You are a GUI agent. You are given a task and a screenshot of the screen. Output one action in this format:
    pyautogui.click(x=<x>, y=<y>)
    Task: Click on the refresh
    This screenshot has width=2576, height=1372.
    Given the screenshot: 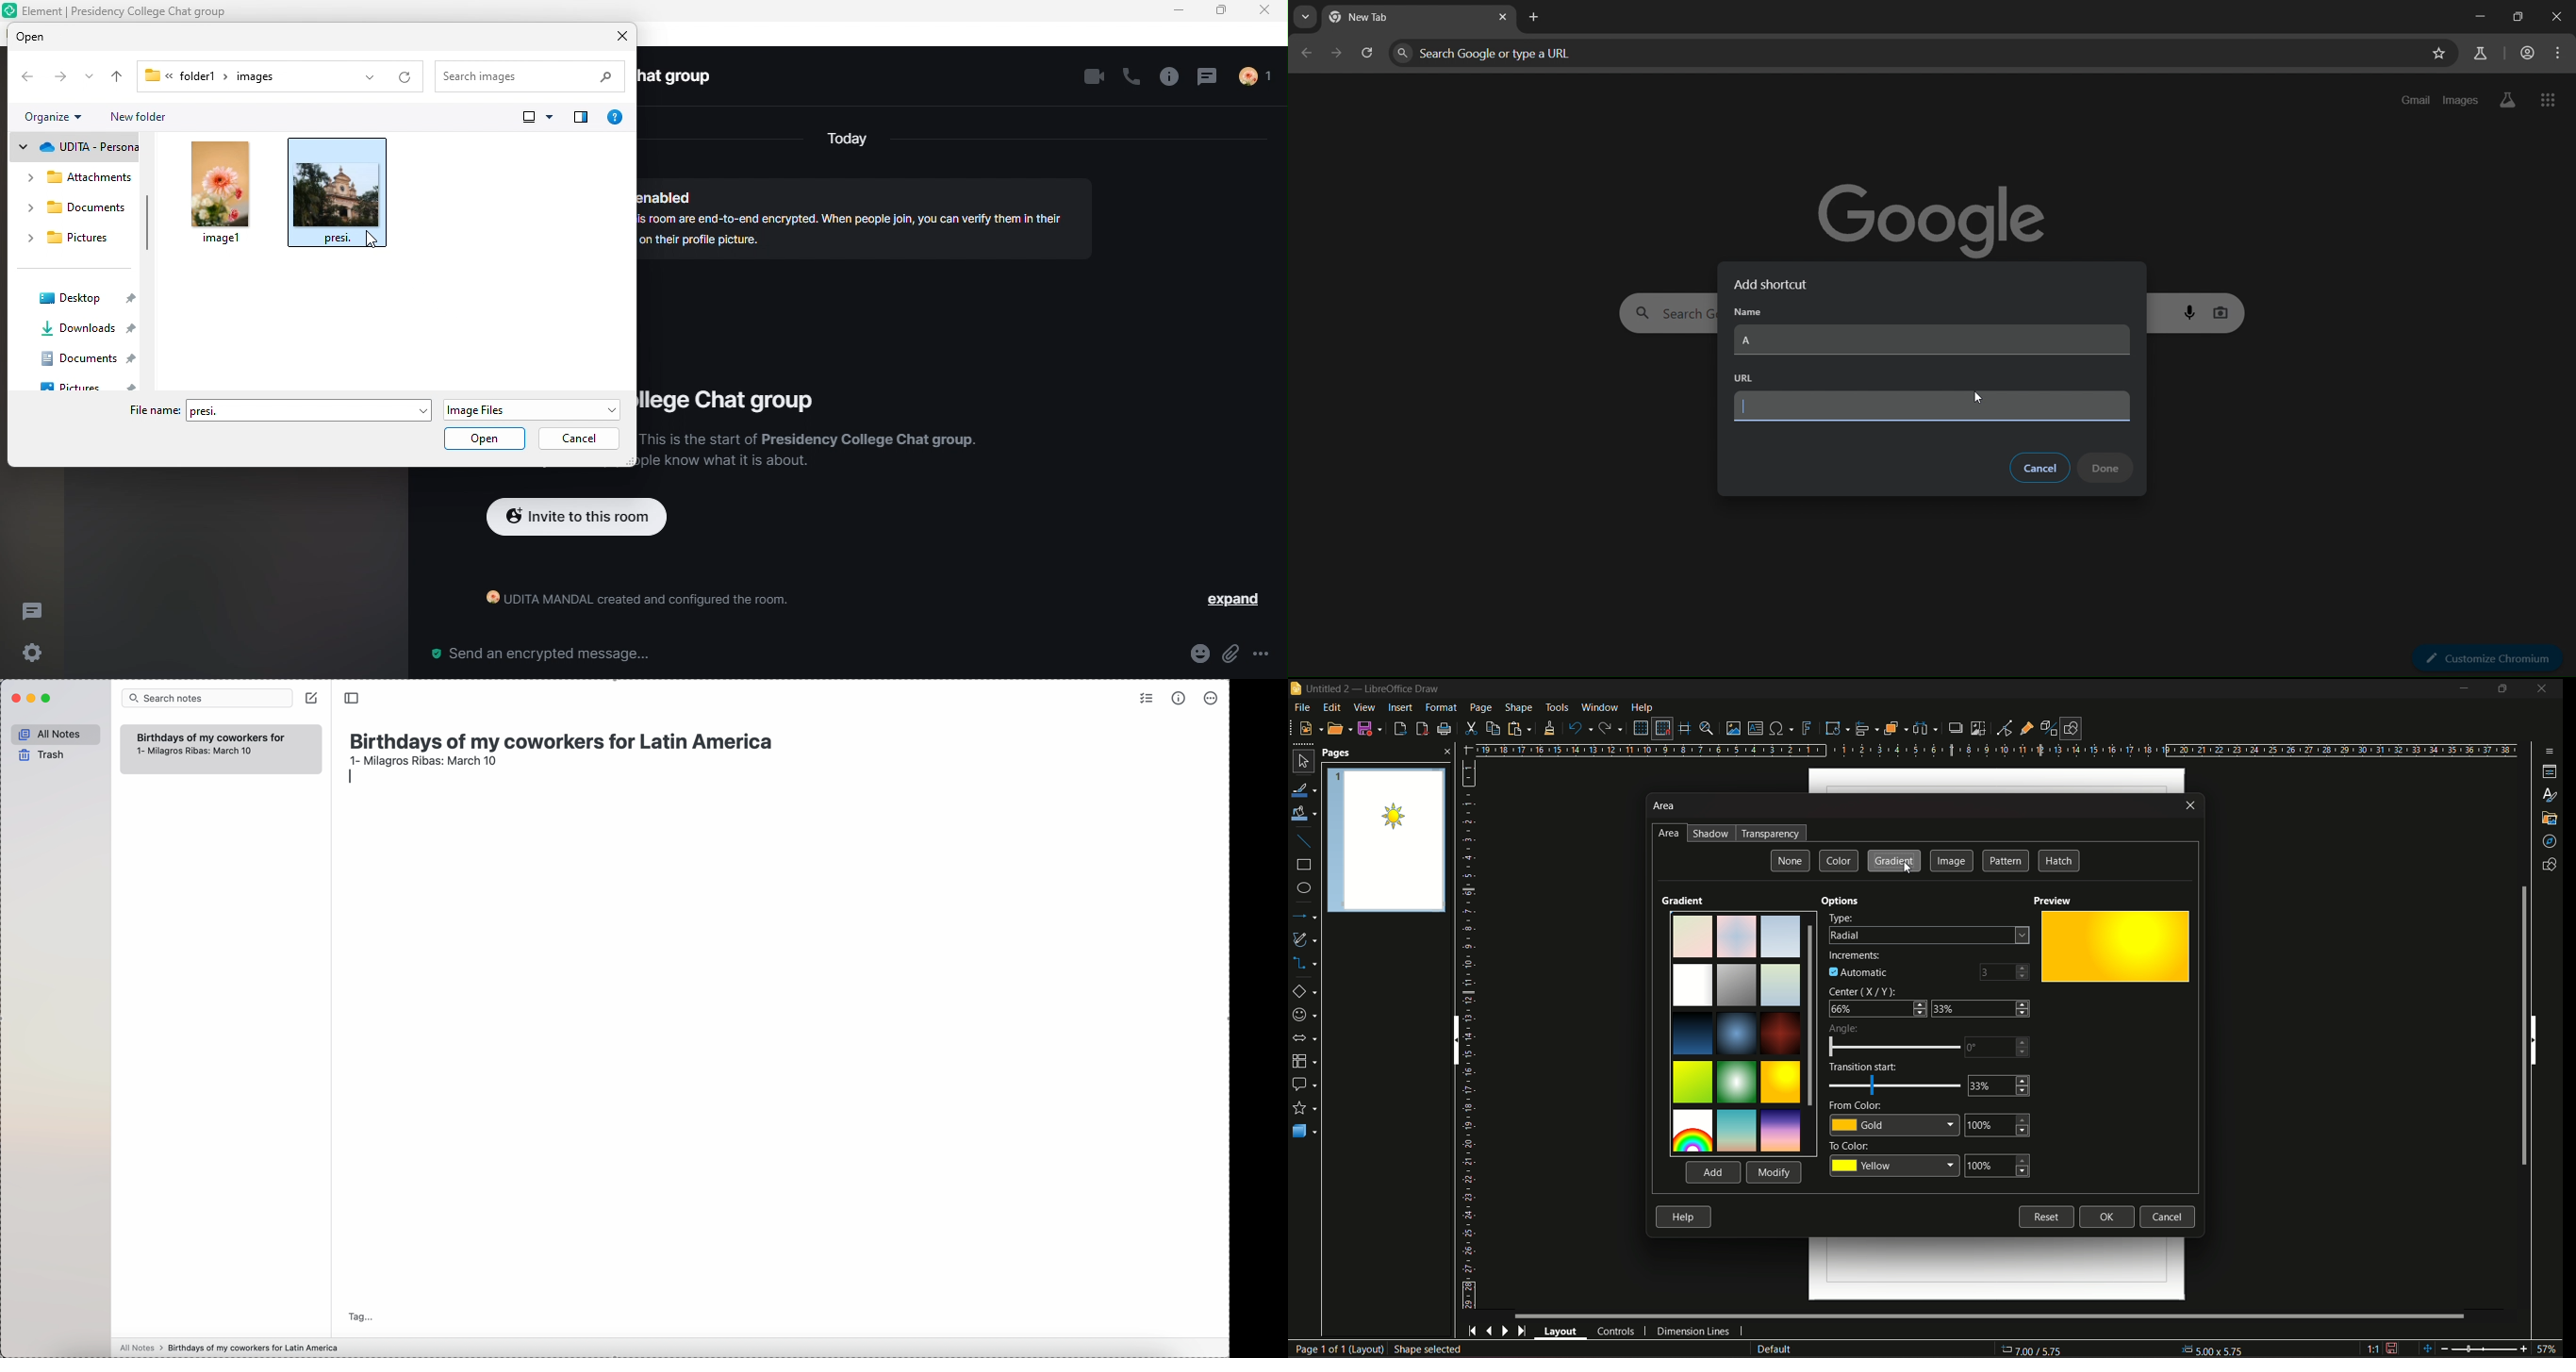 What is the action you would take?
    pyautogui.click(x=406, y=77)
    